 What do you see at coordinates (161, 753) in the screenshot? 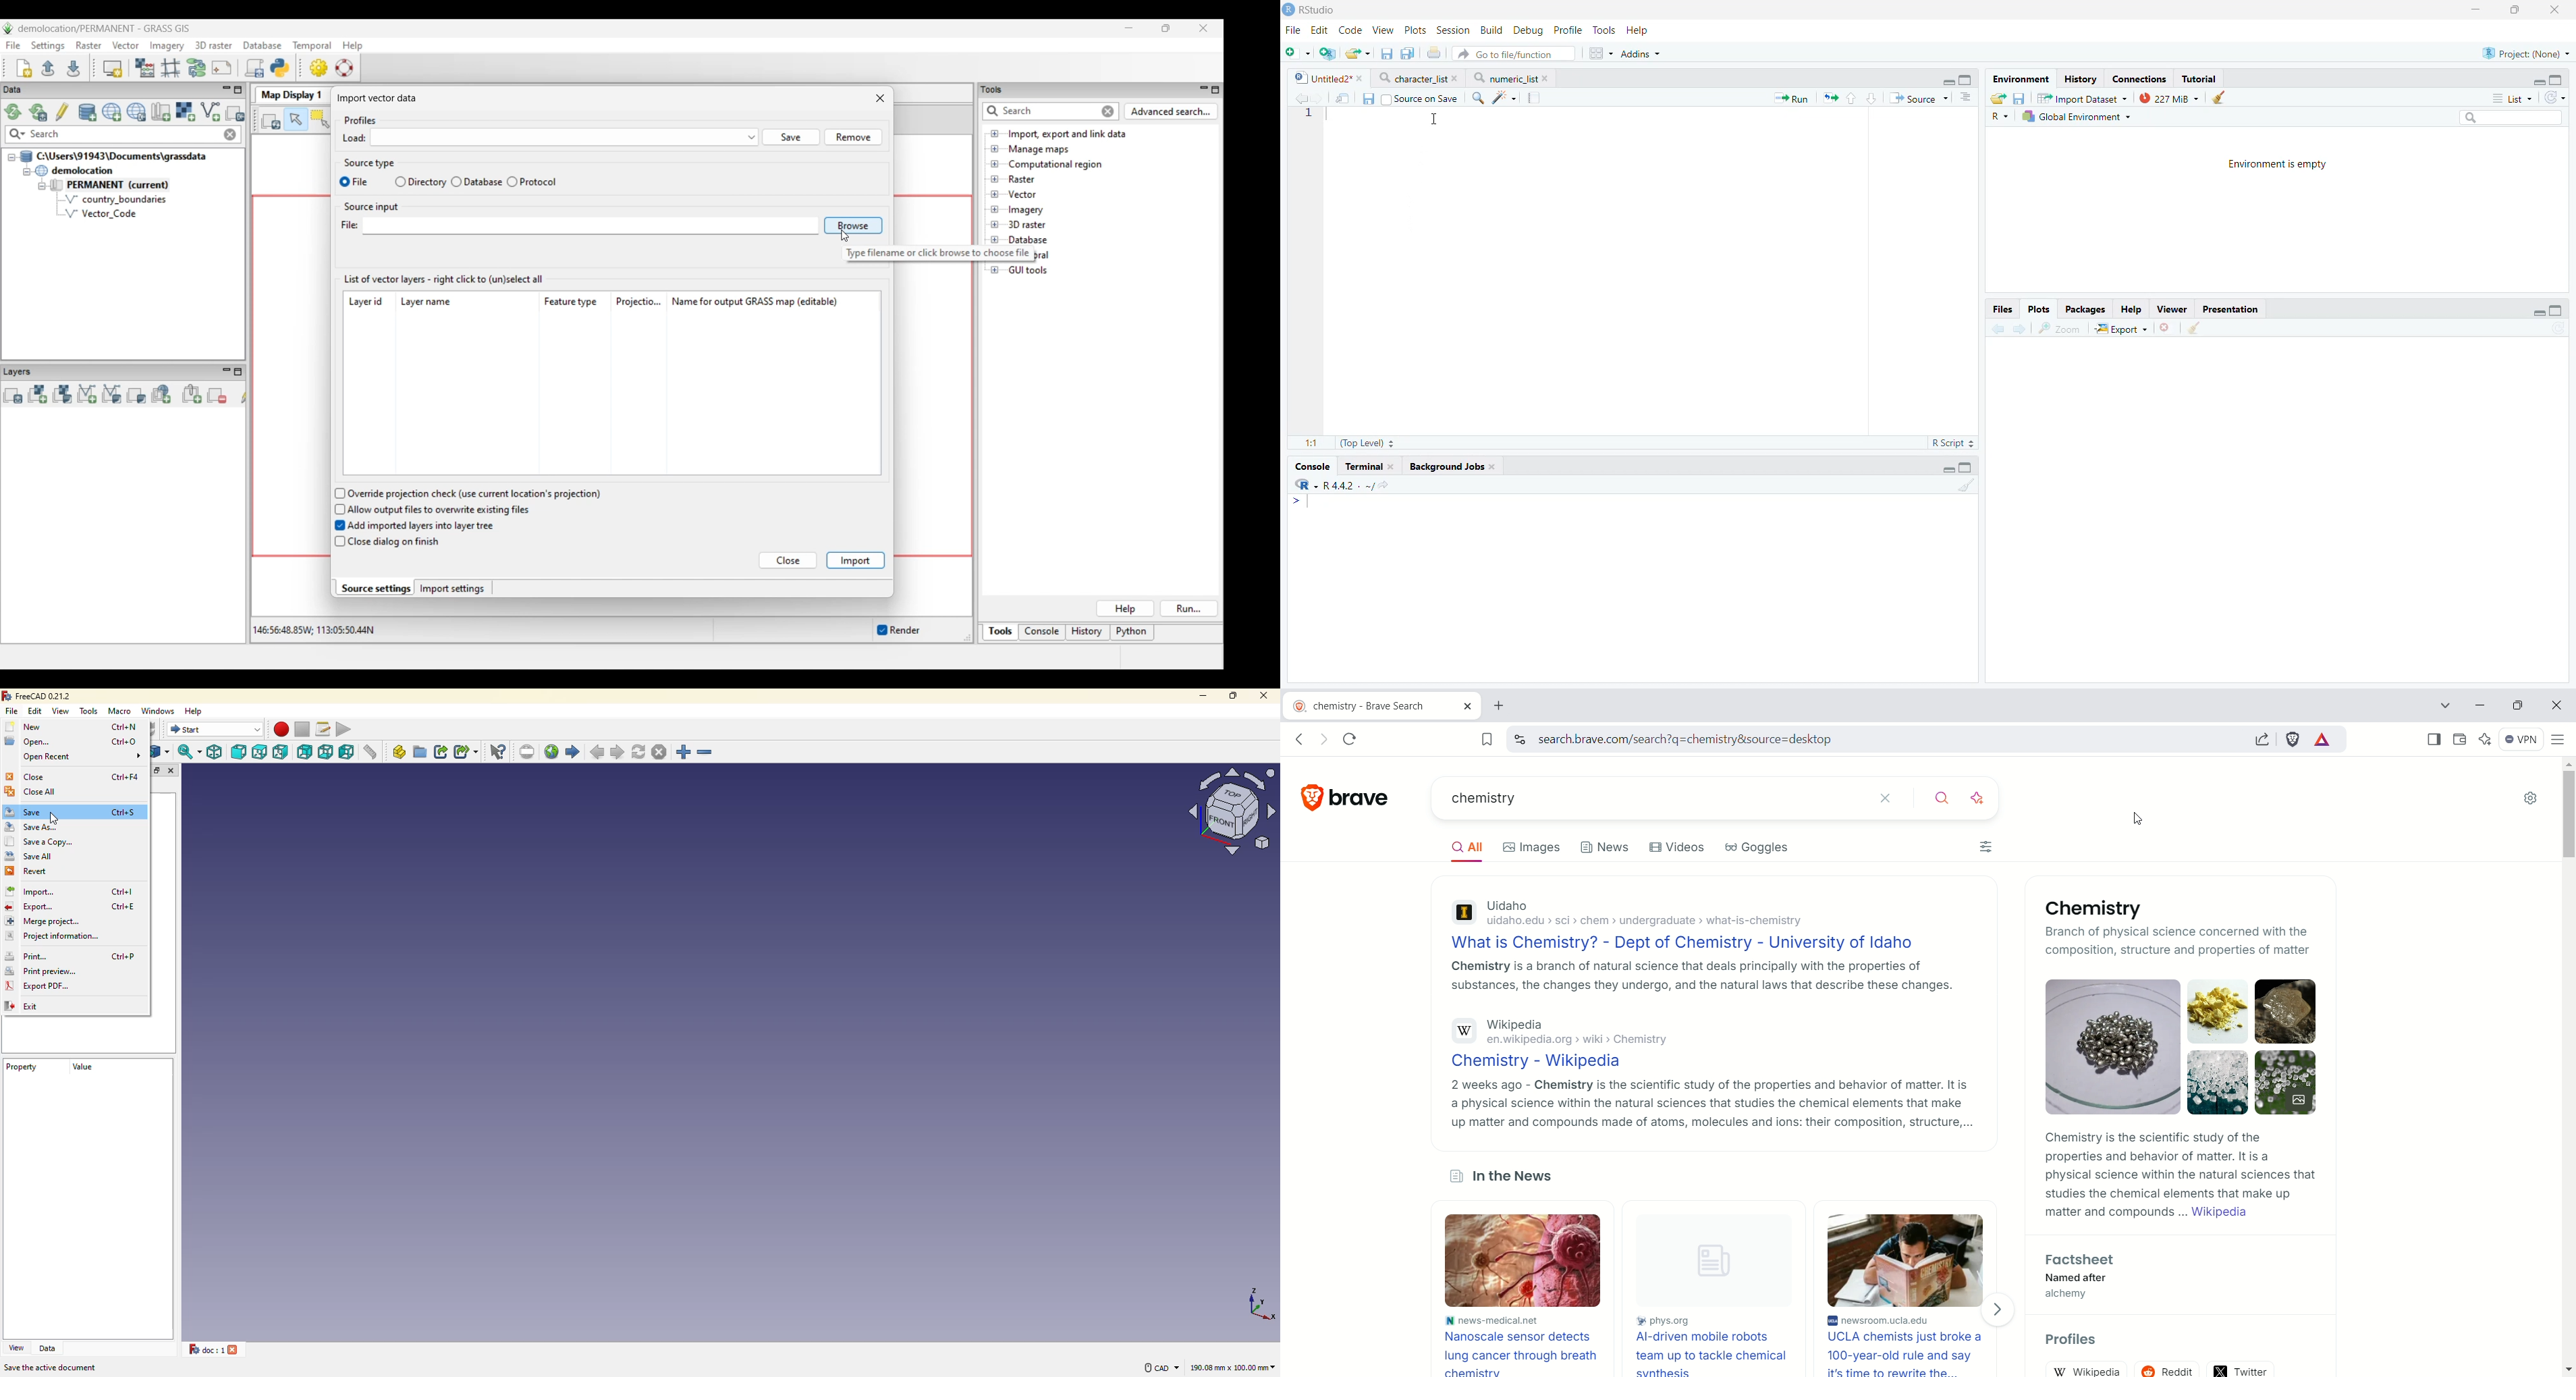
I see `go to linked objects` at bounding box center [161, 753].